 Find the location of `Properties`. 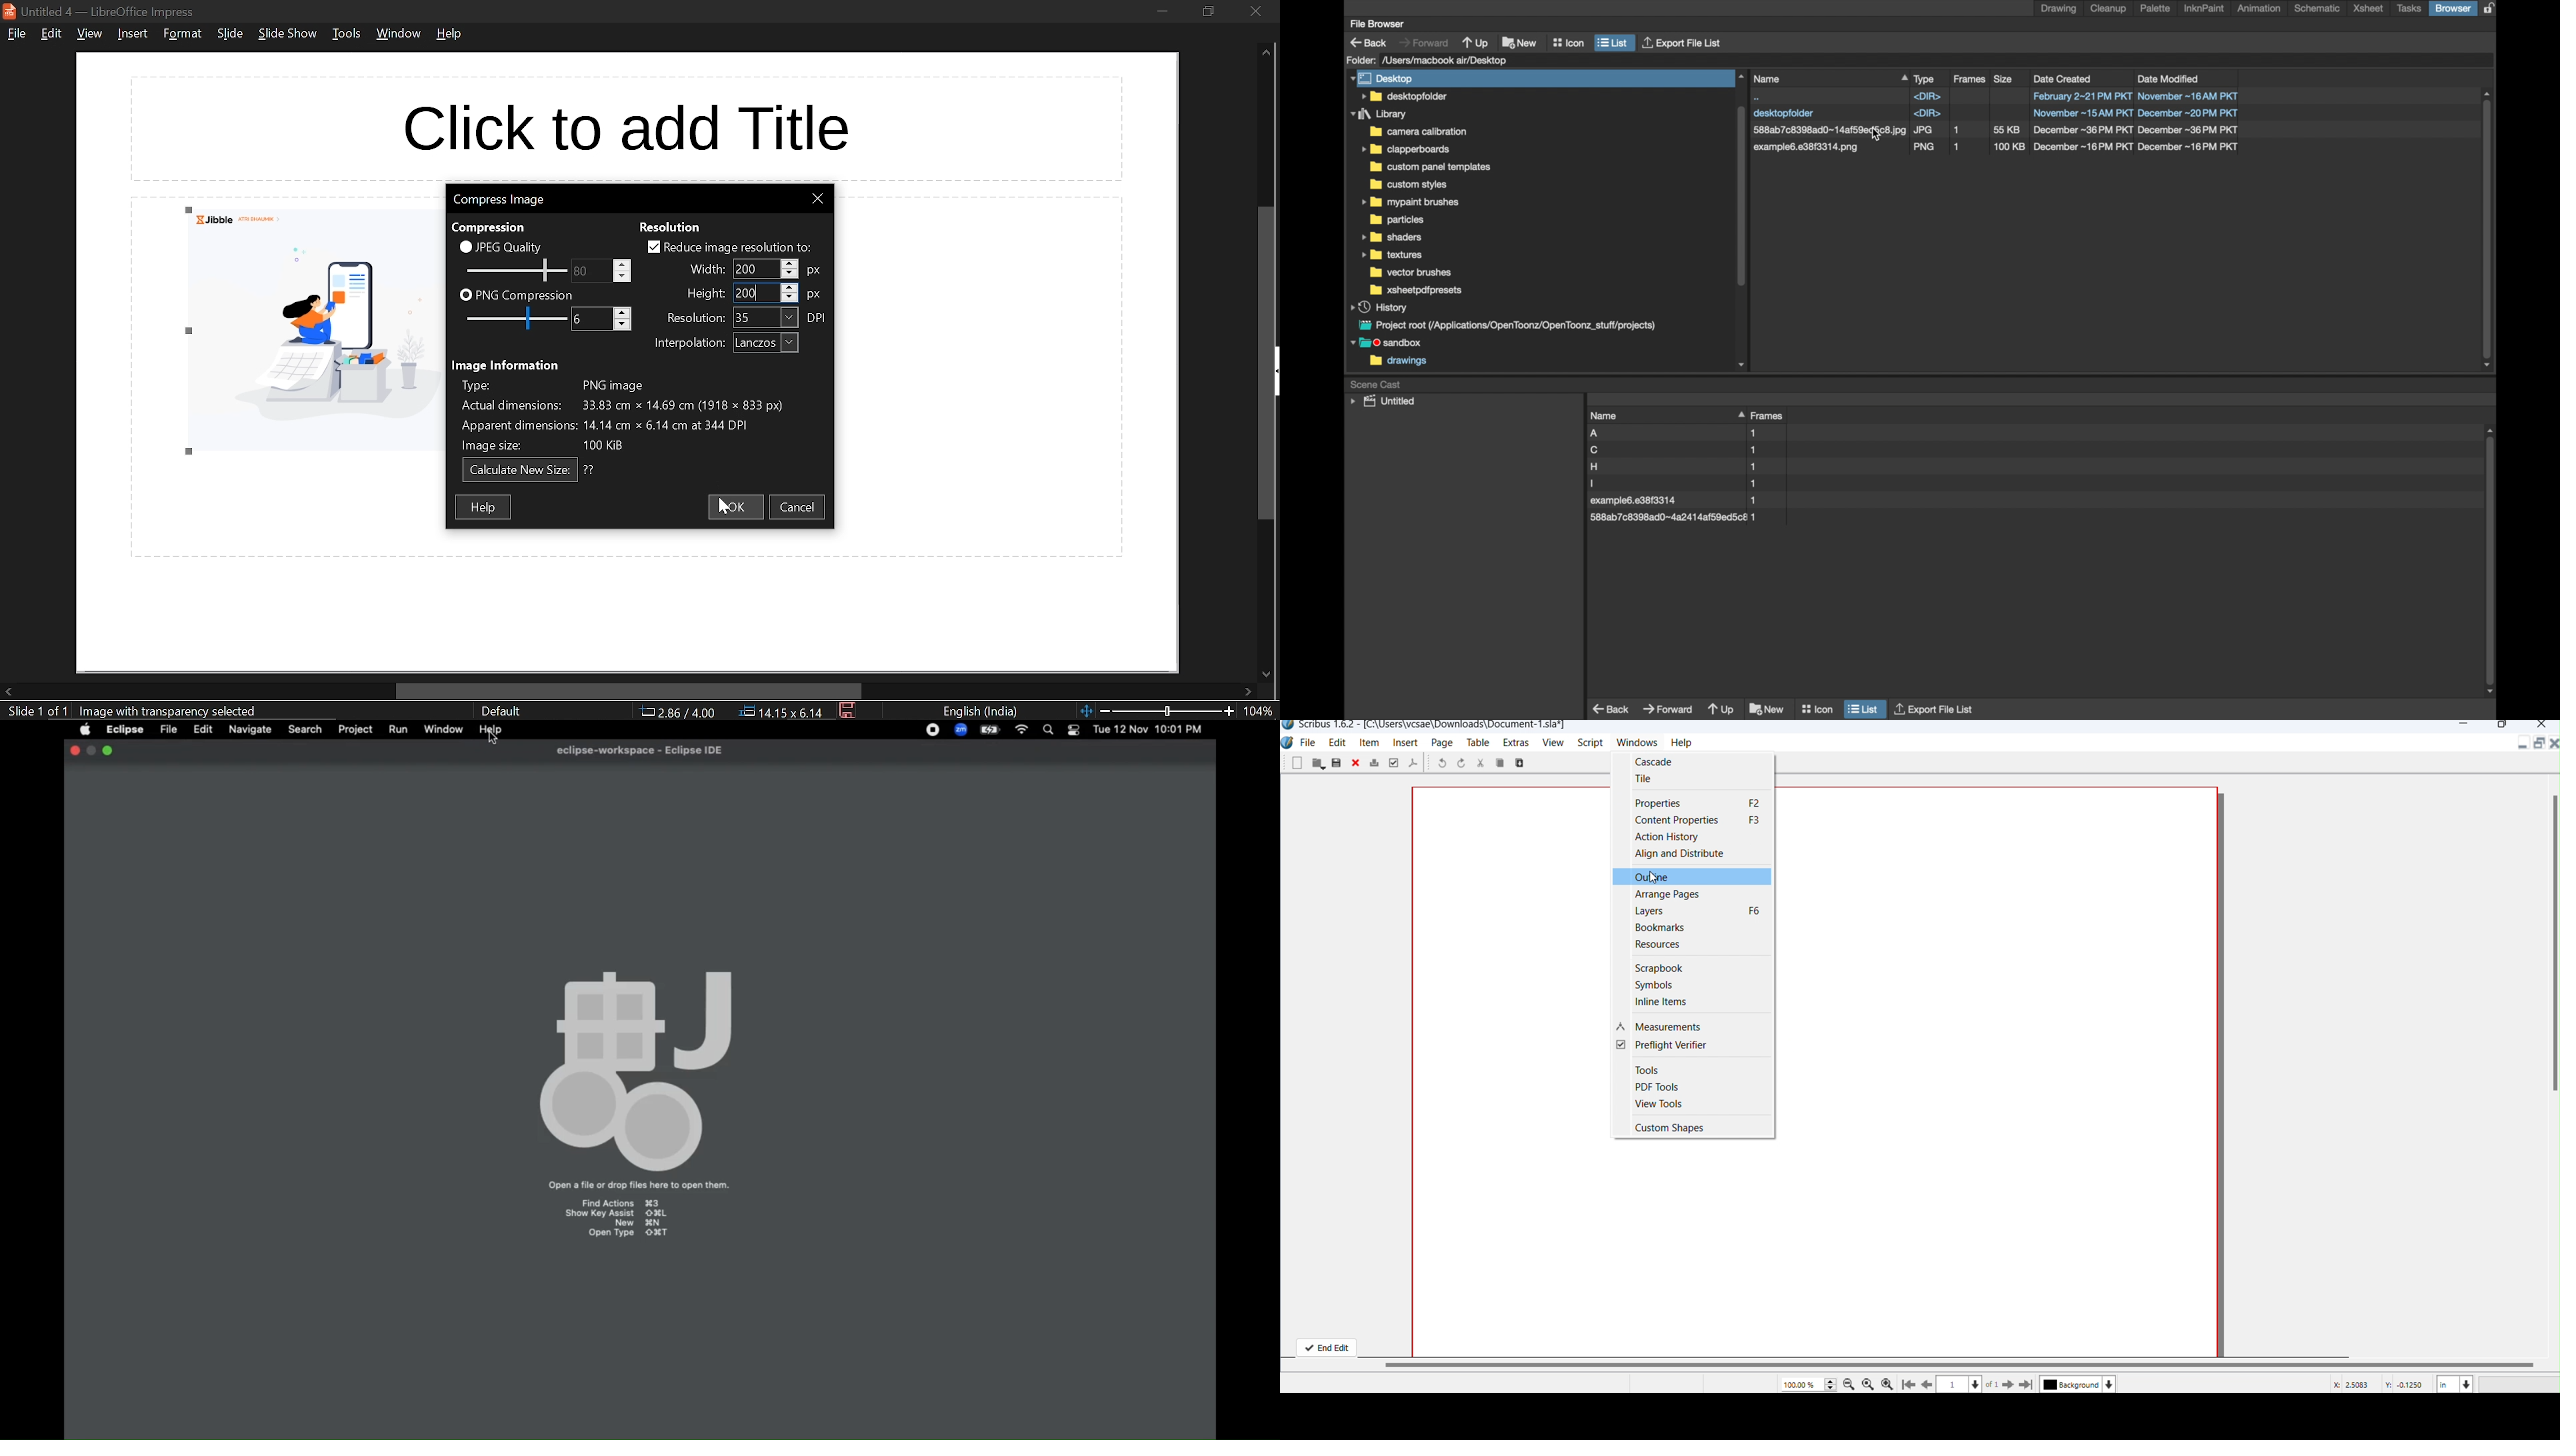

Properties is located at coordinates (1701, 804).